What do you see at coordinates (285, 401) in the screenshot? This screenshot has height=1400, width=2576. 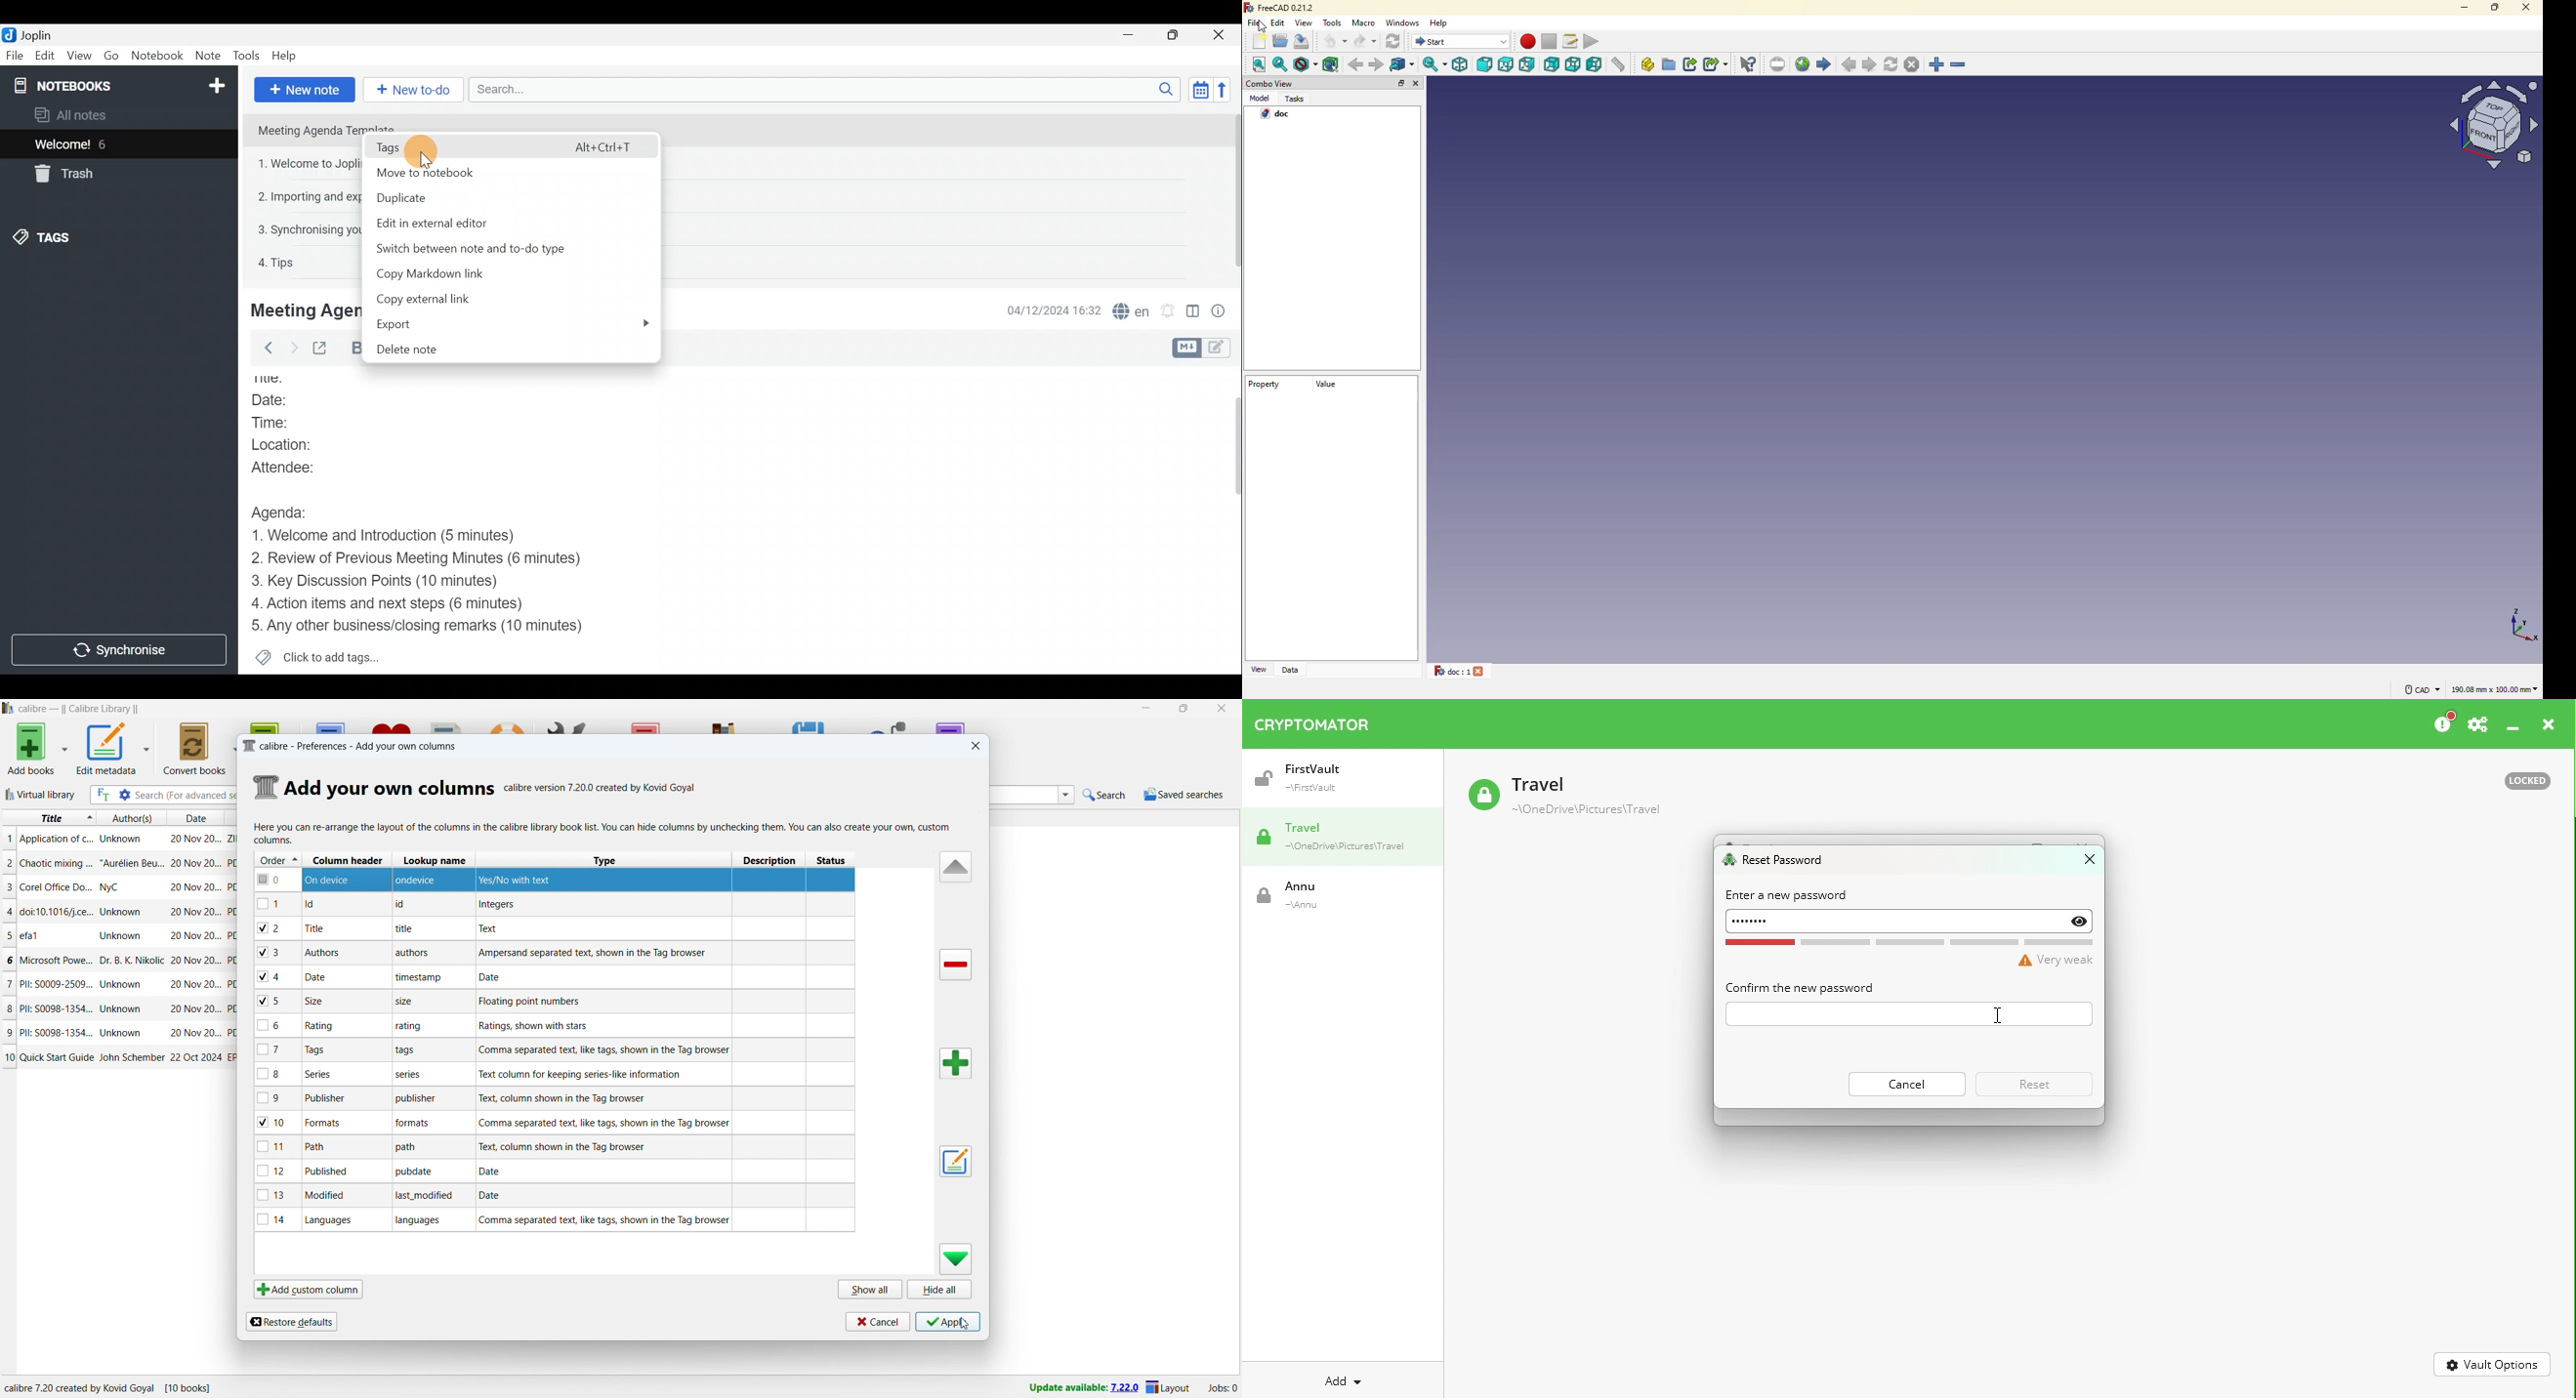 I see `Date:` at bounding box center [285, 401].